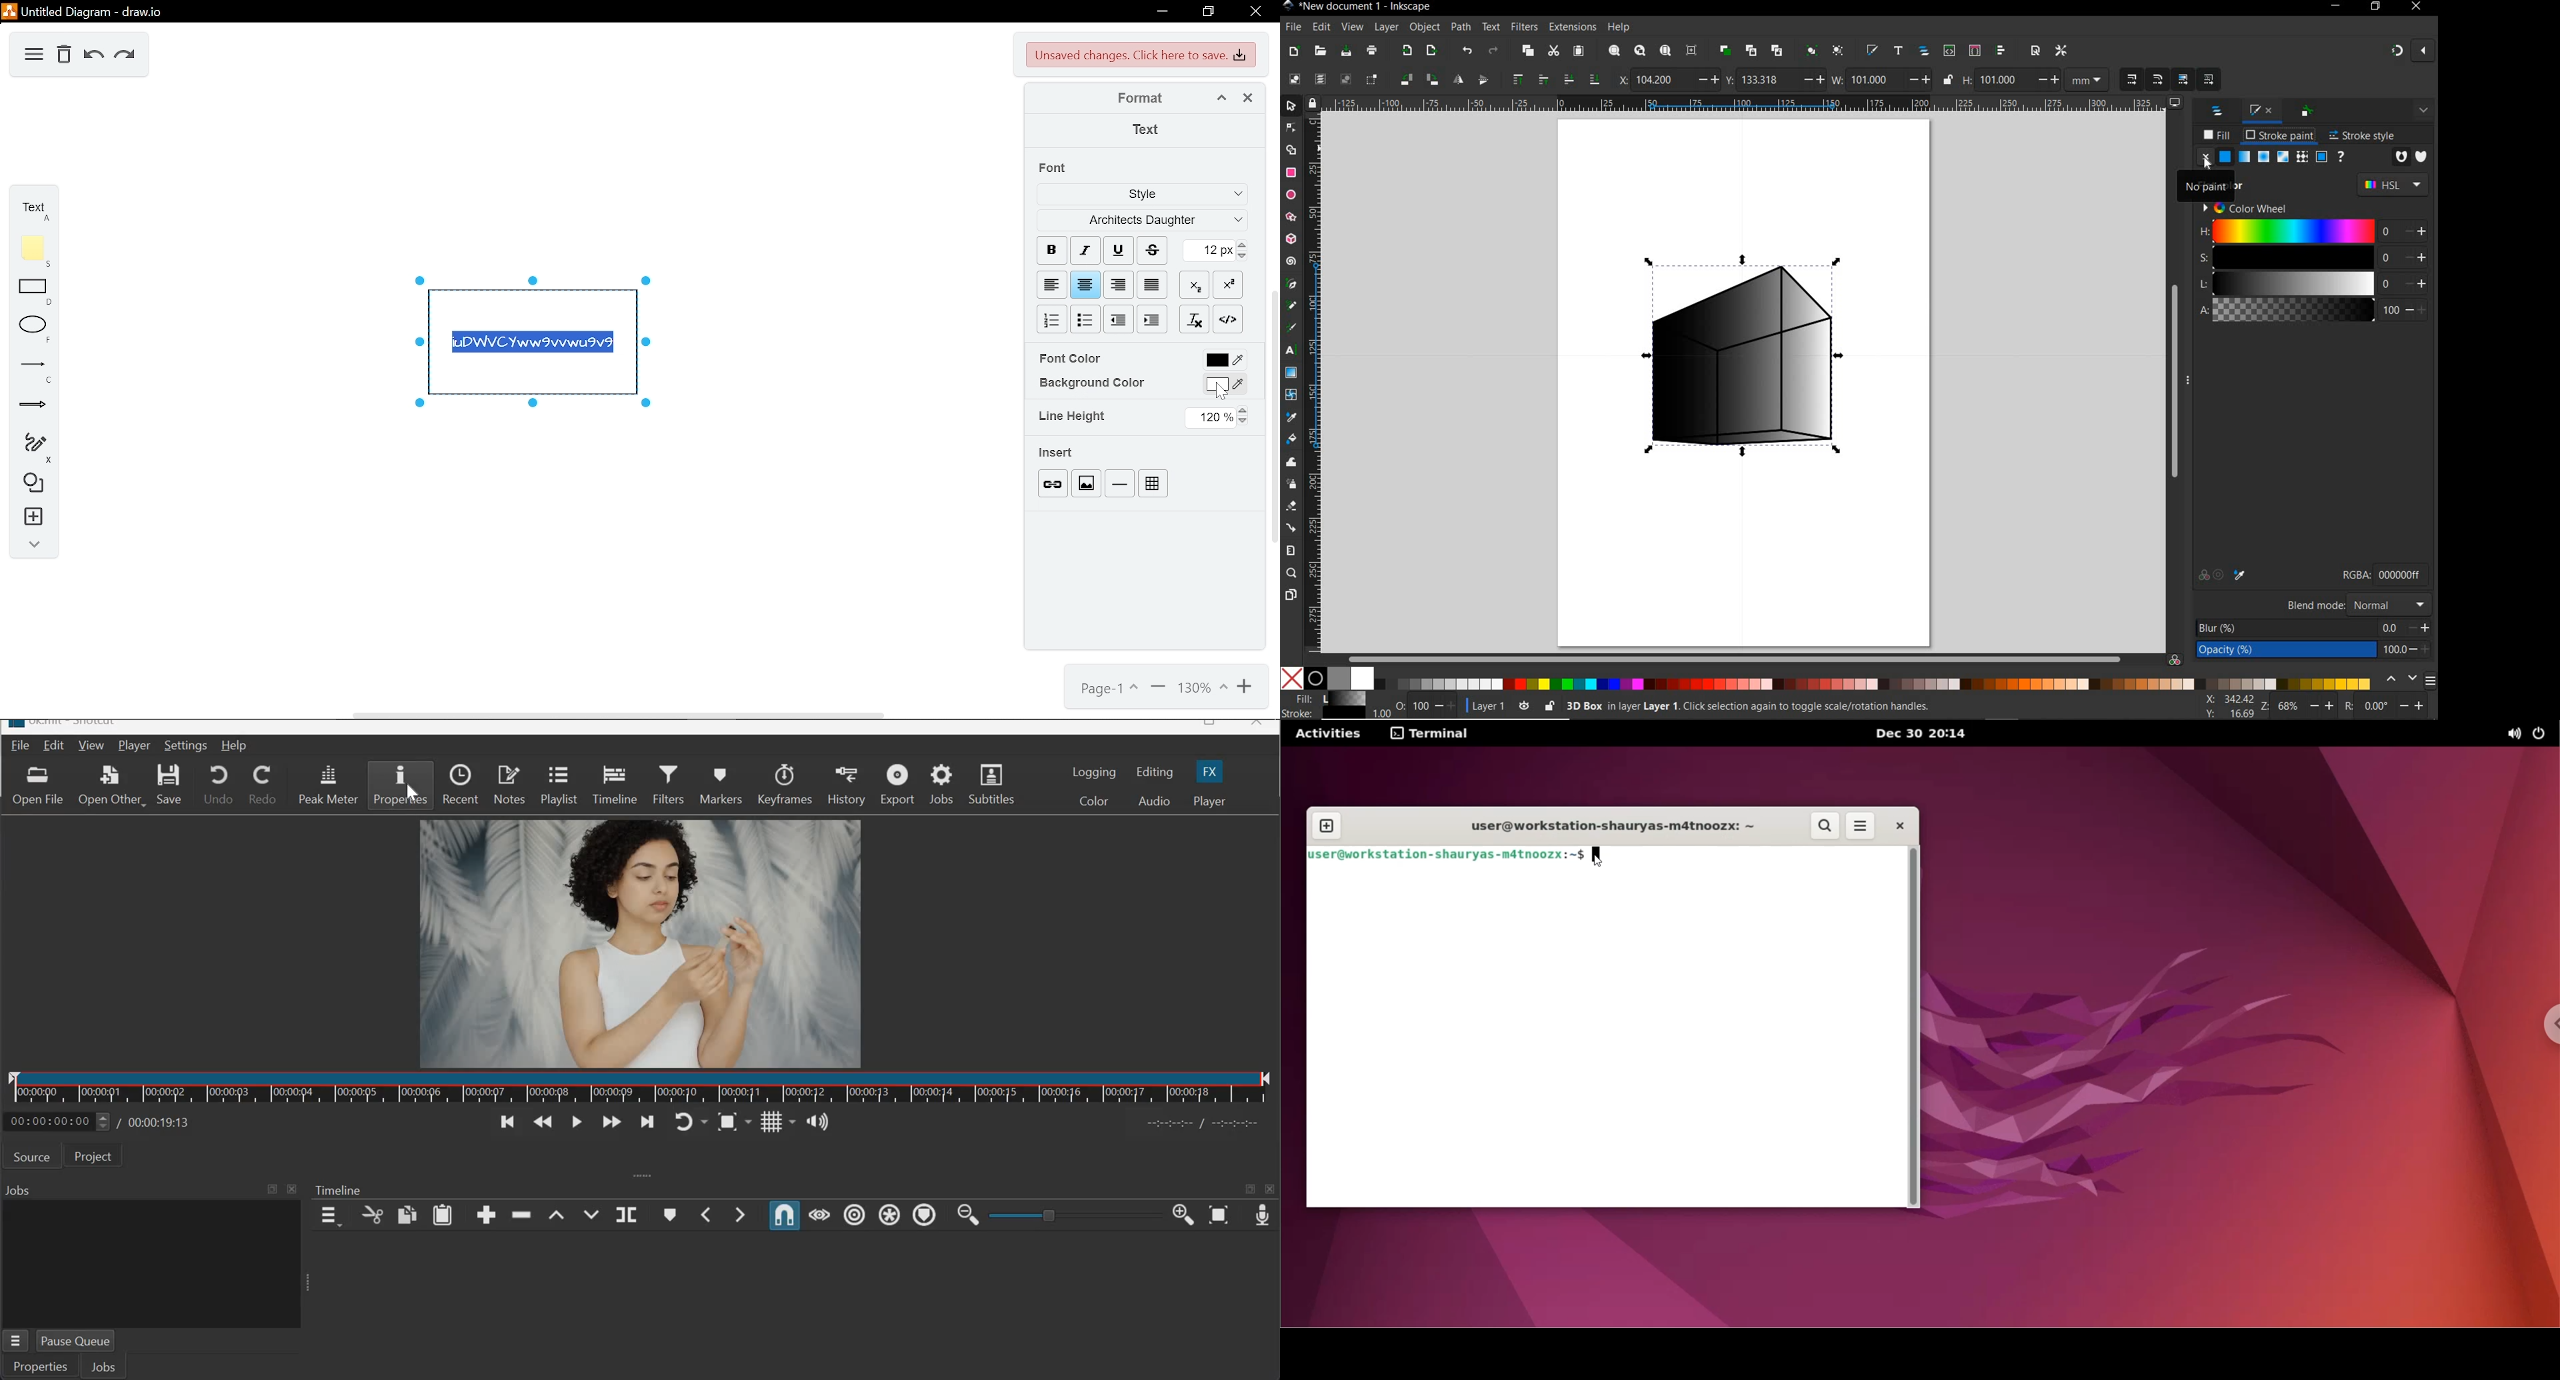  I want to click on restore down, so click(1208, 13).